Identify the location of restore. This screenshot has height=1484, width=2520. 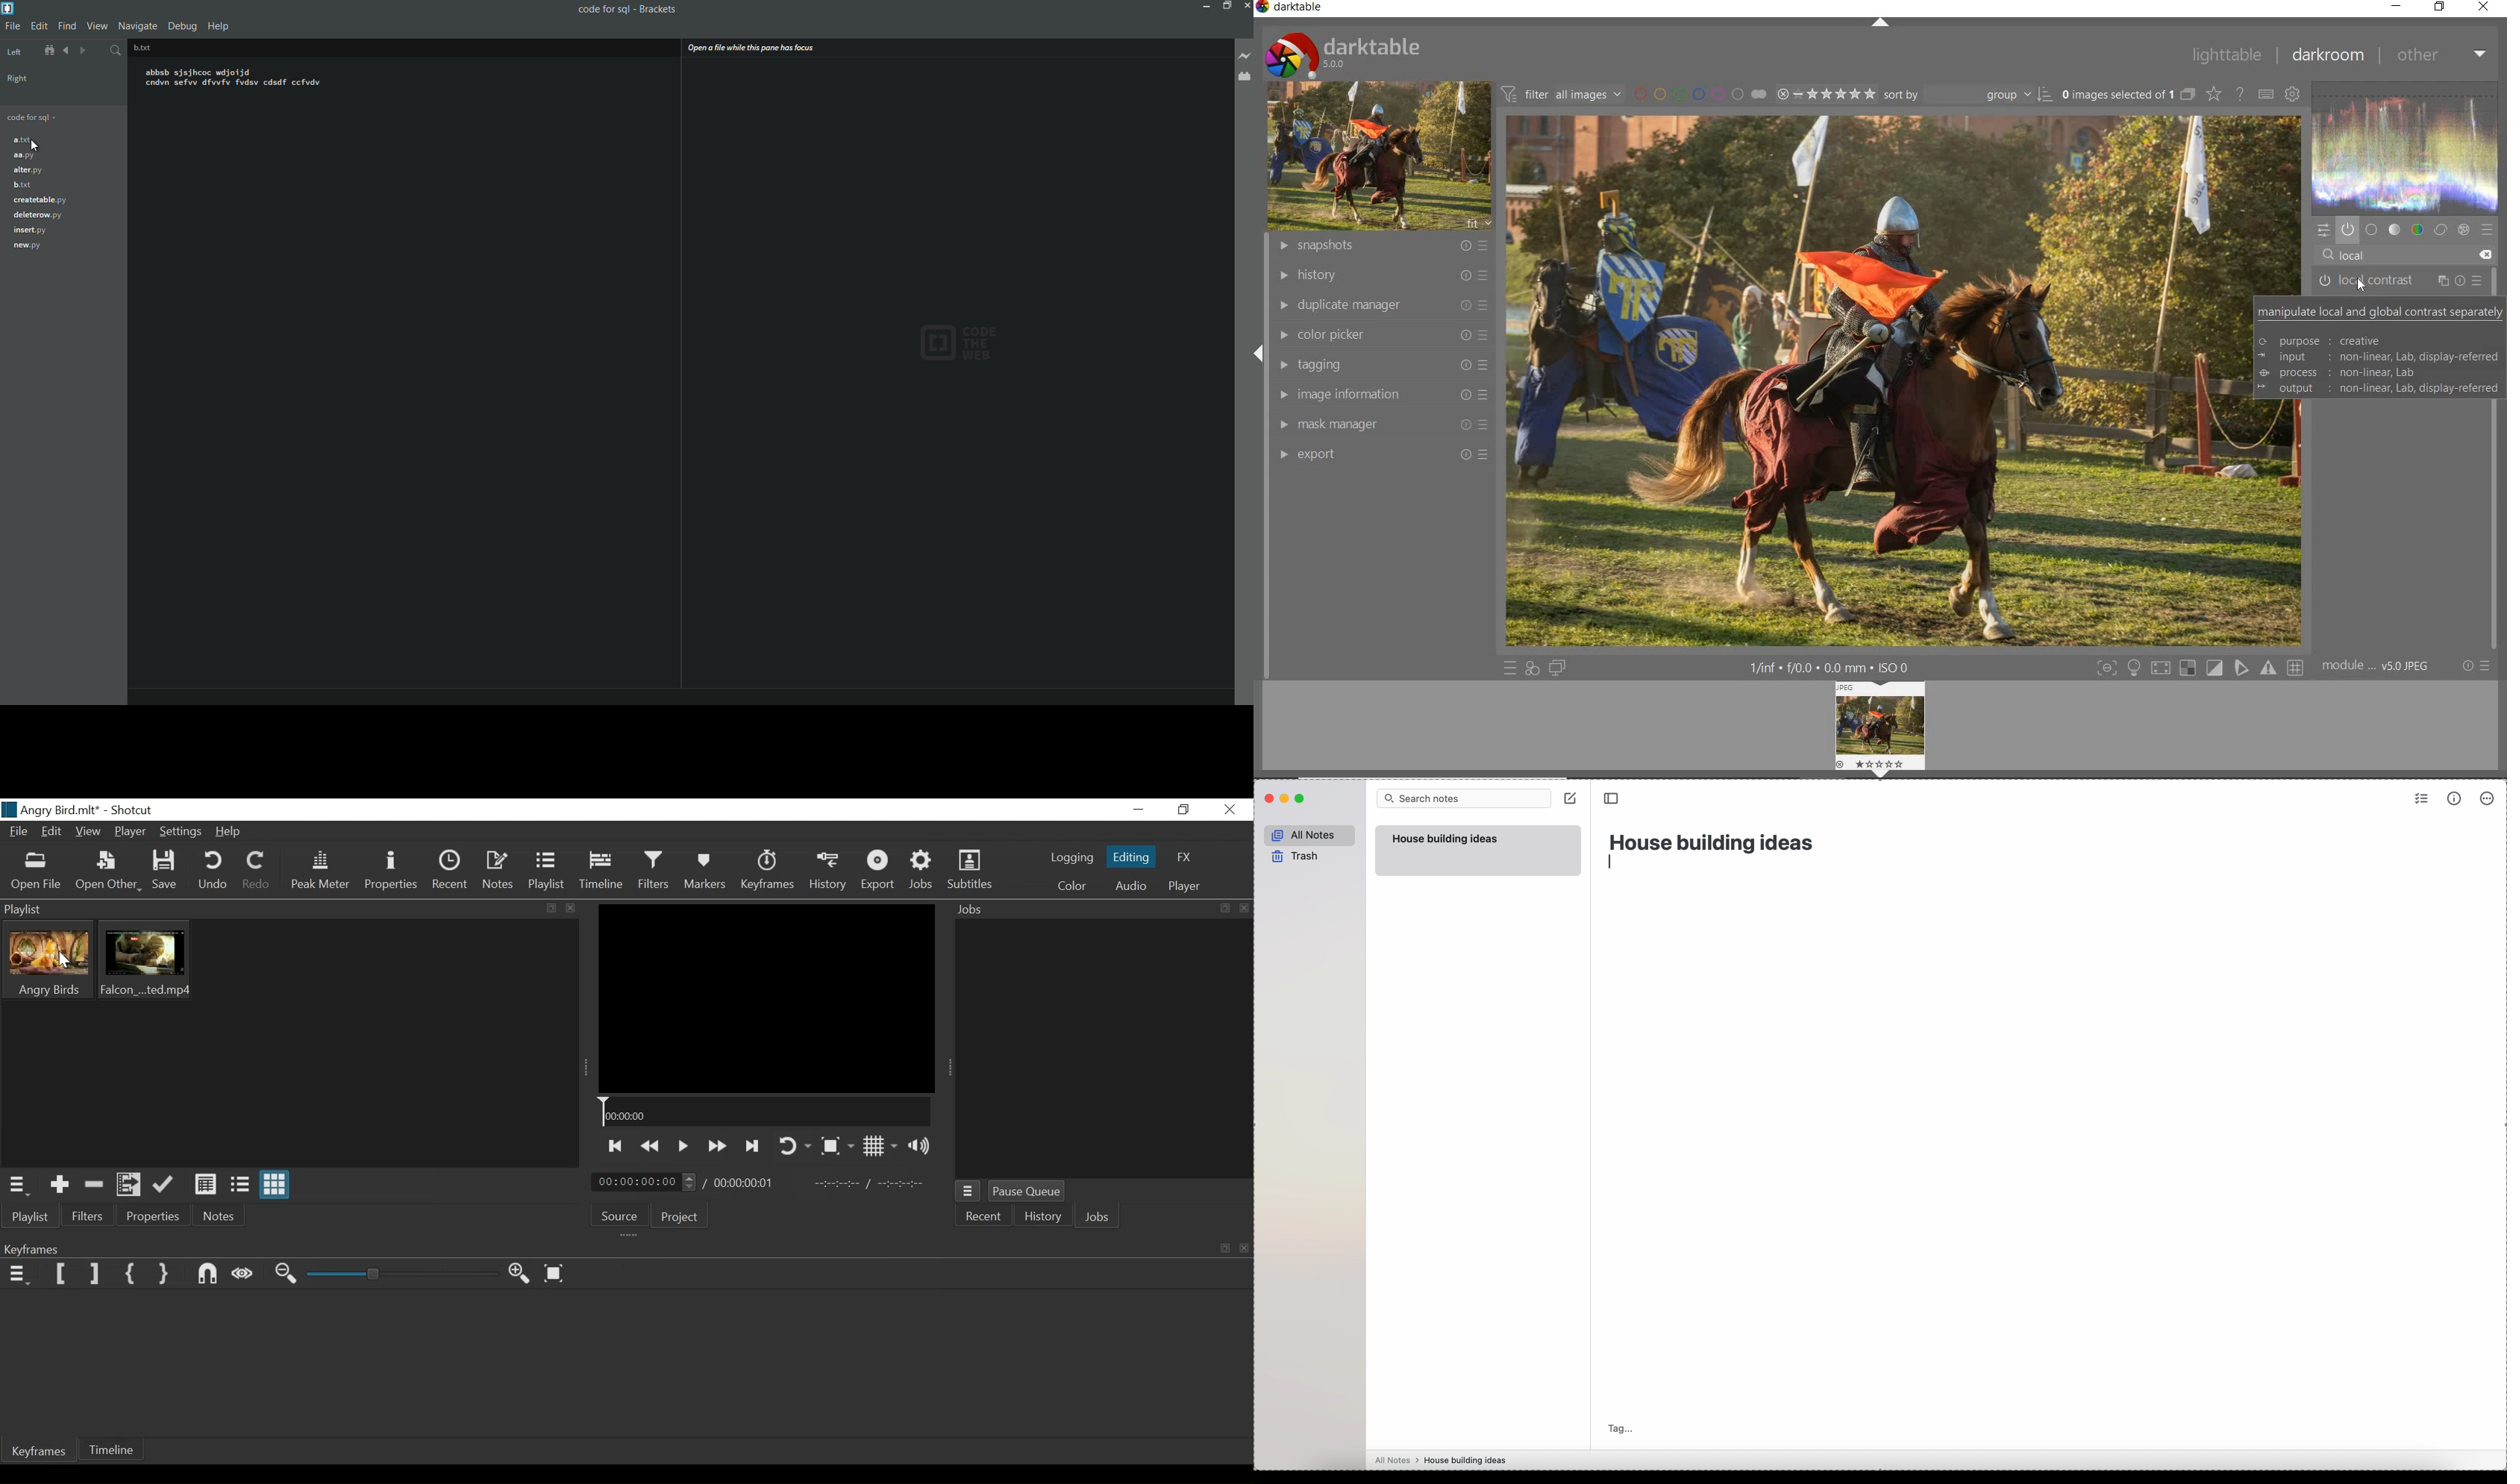
(2441, 9).